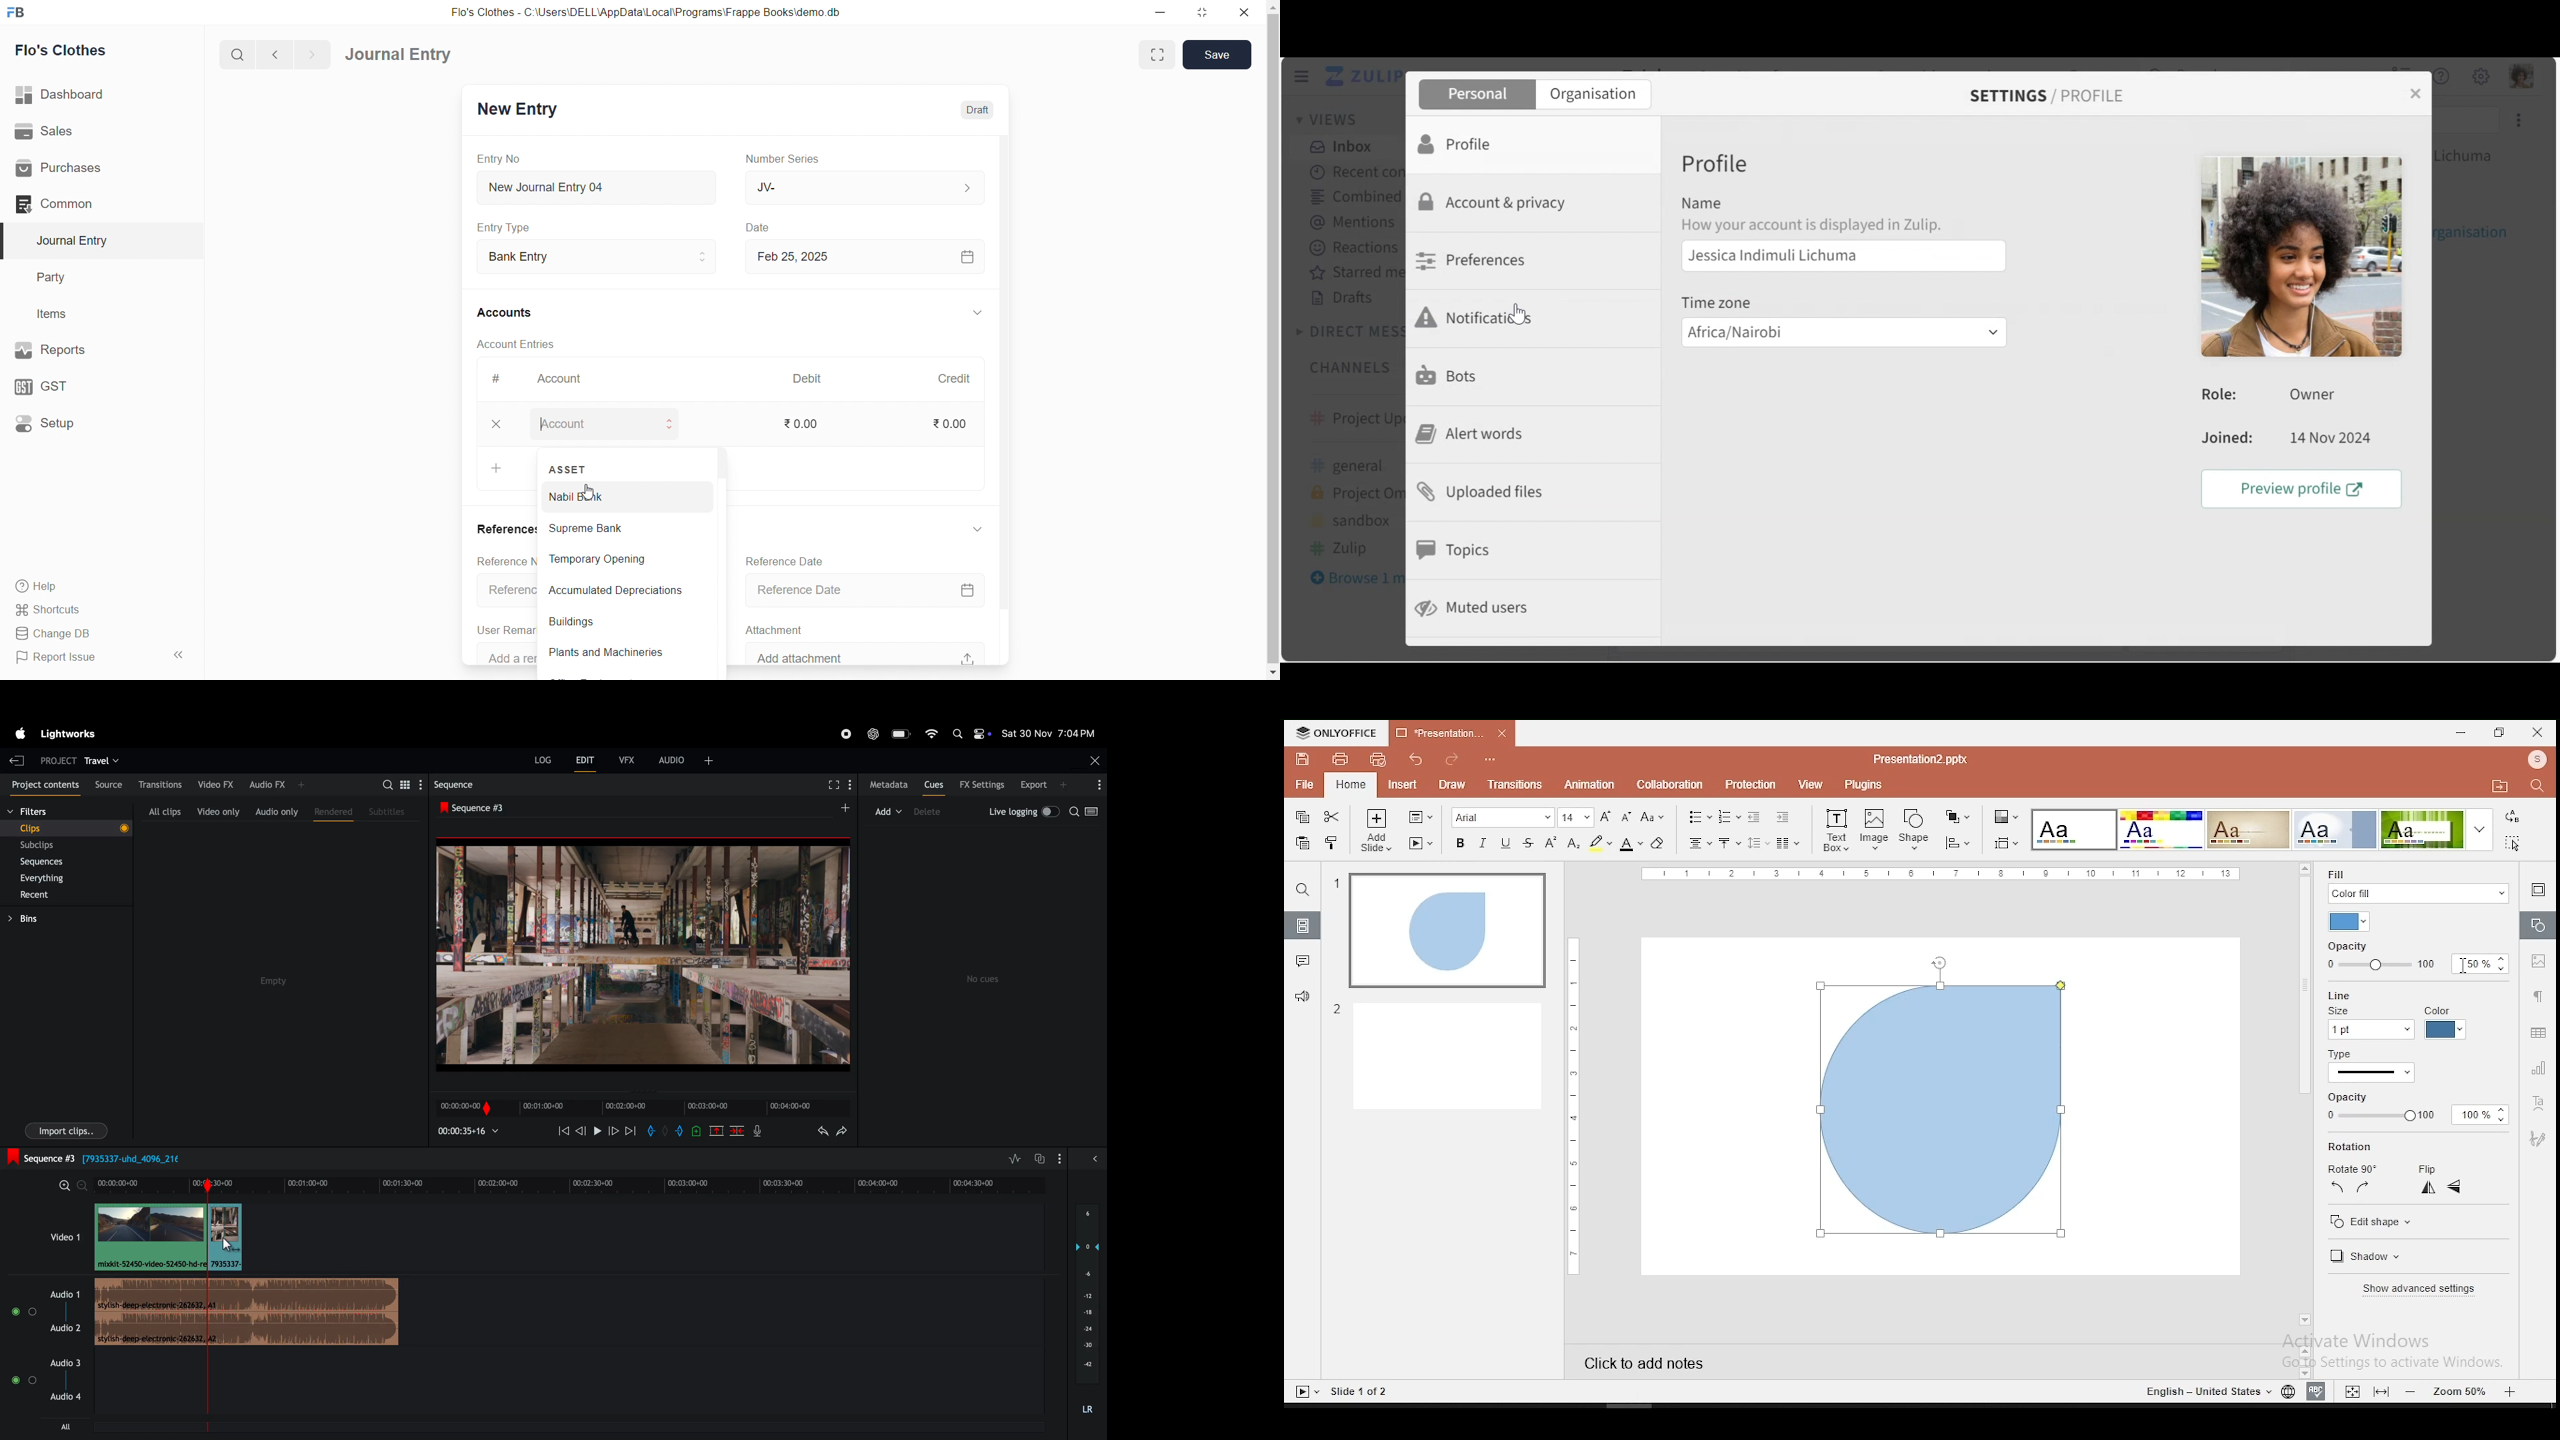  I want to click on -18 (layers), so click(1085, 1313).